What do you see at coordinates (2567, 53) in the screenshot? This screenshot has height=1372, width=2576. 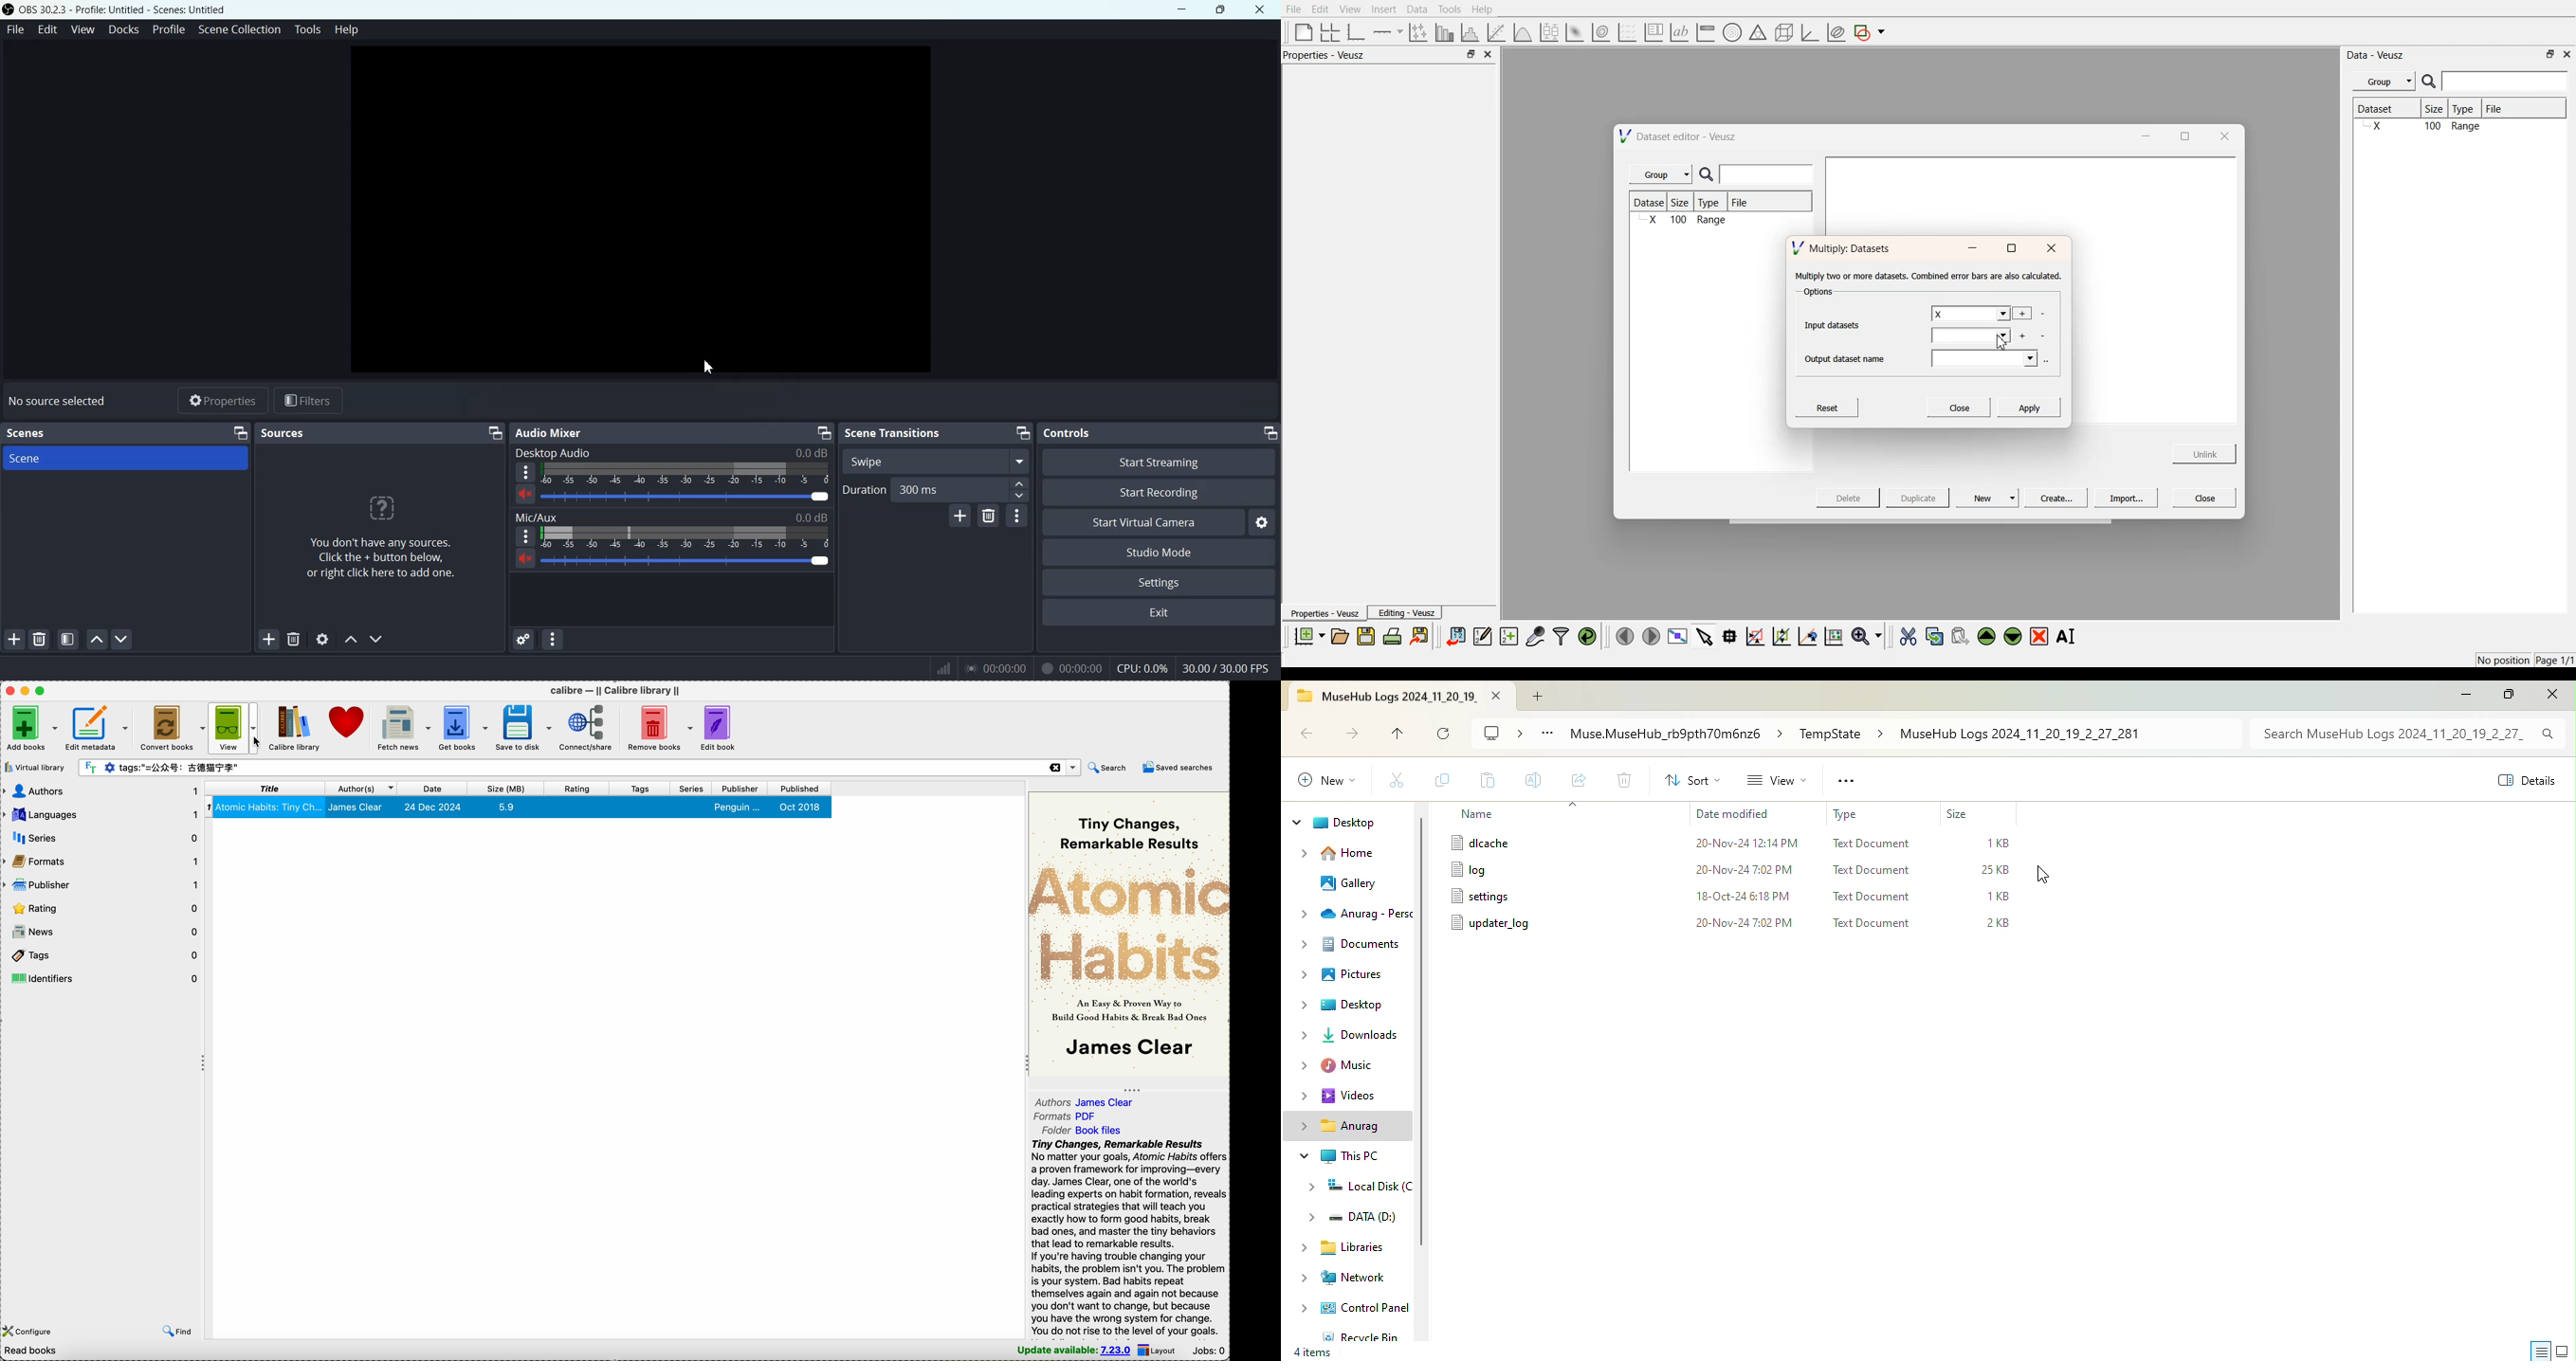 I see `close` at bounding box center [2567, 53].